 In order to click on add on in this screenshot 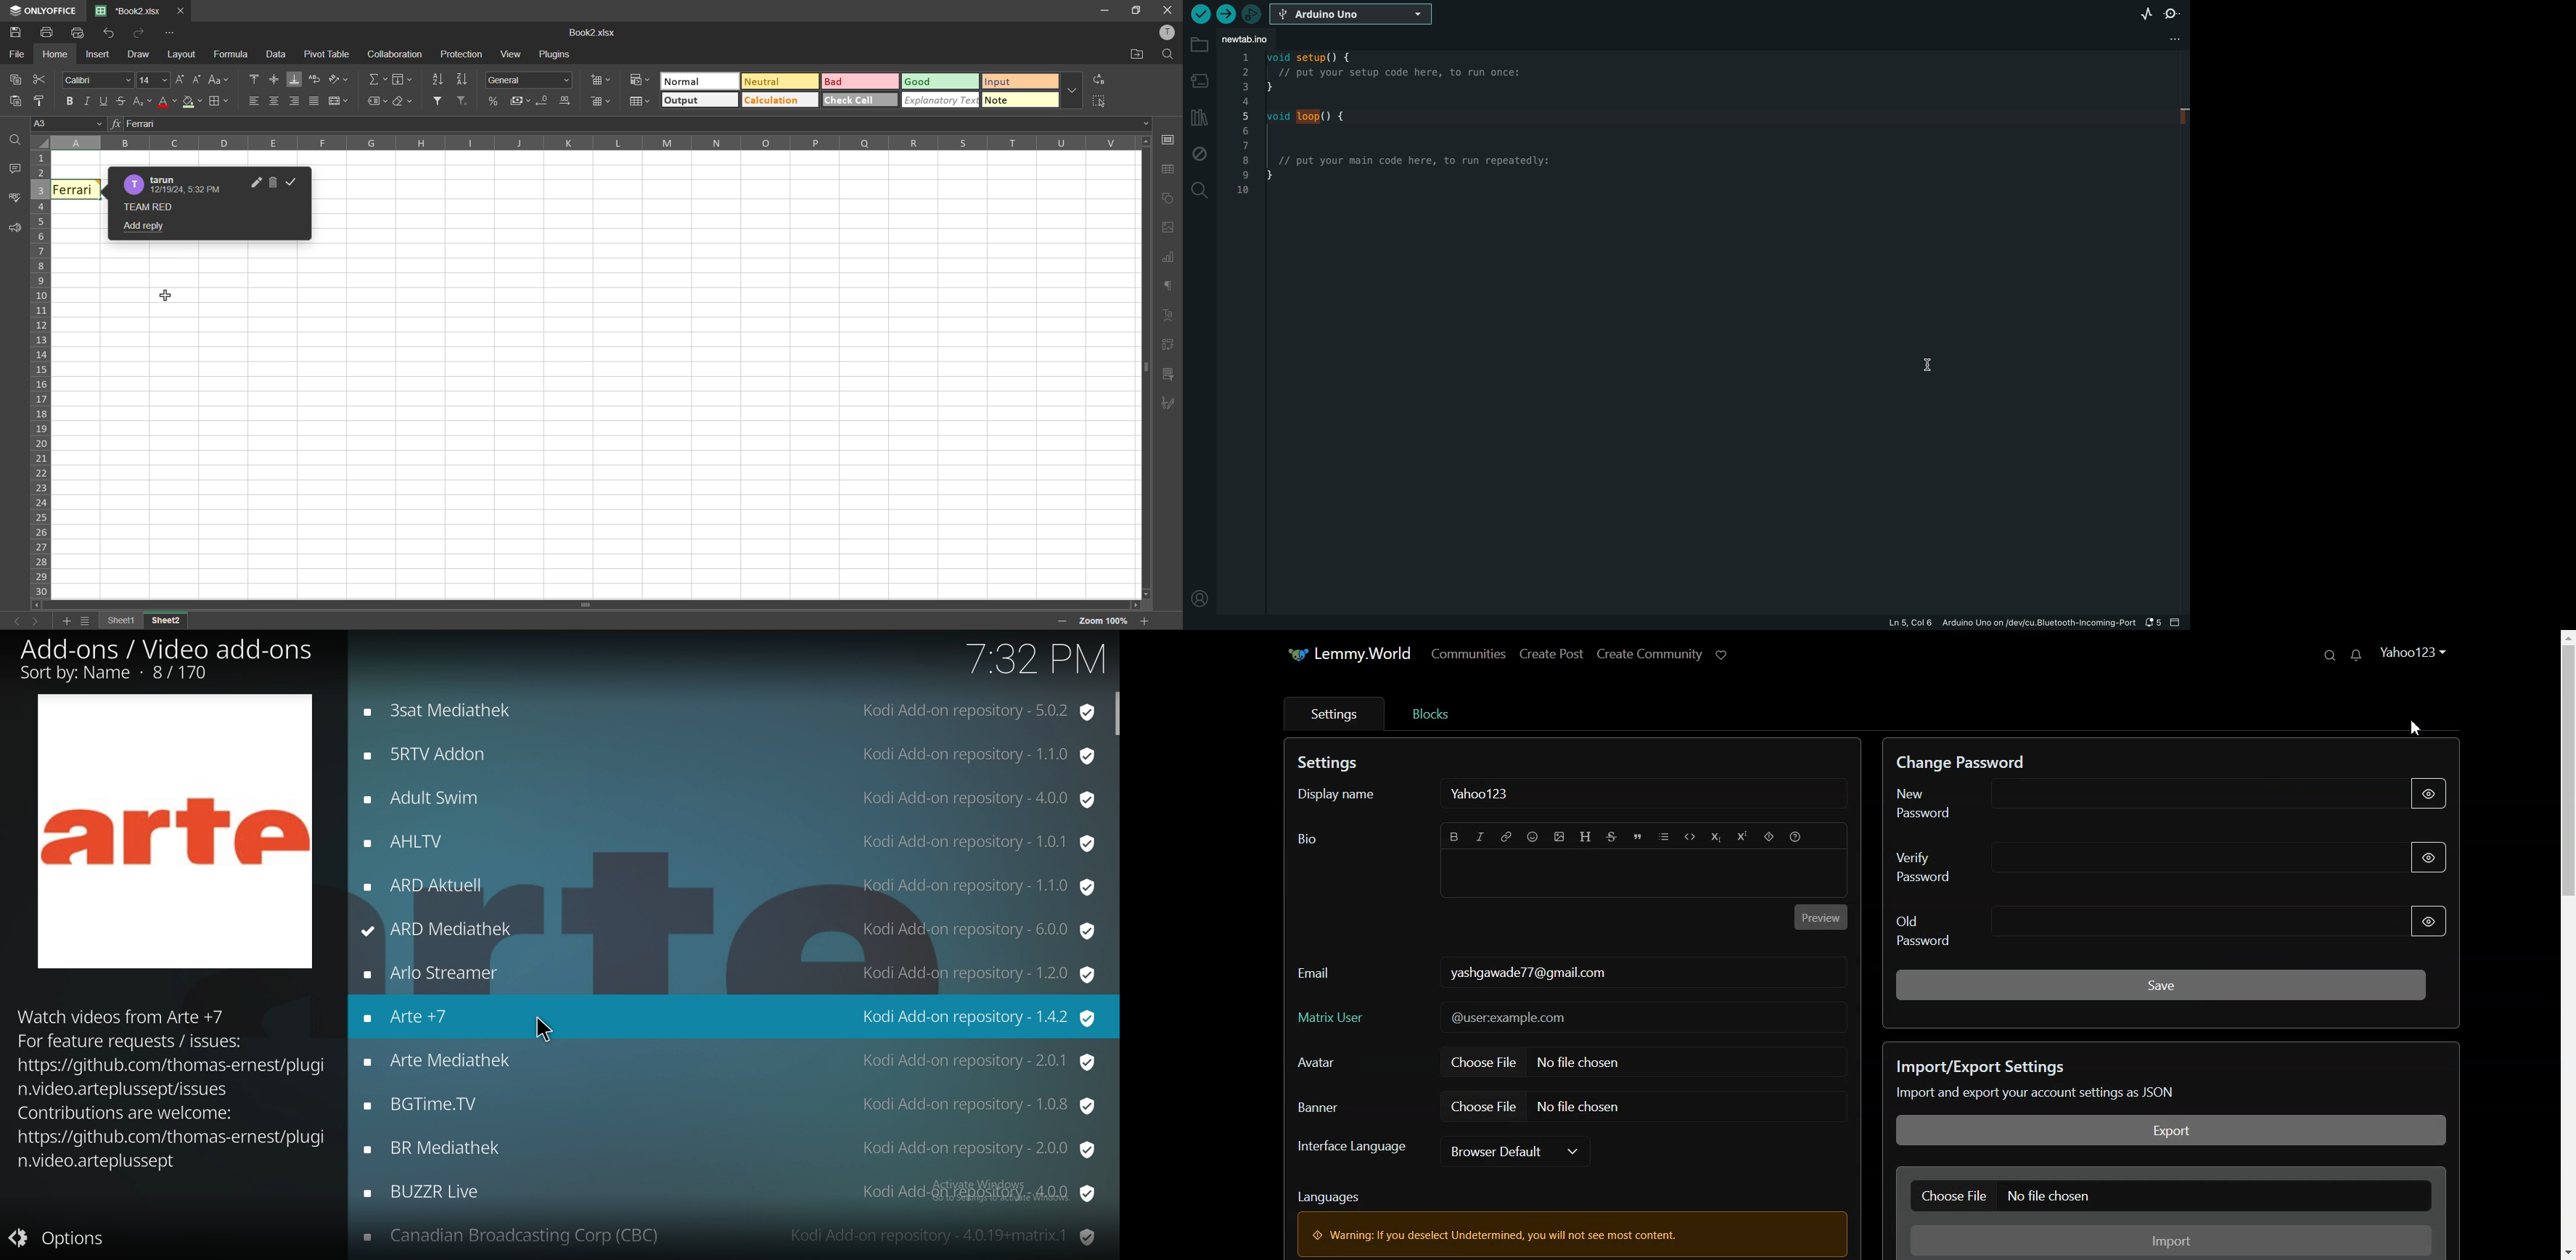, I will do `click(730, 753)`.